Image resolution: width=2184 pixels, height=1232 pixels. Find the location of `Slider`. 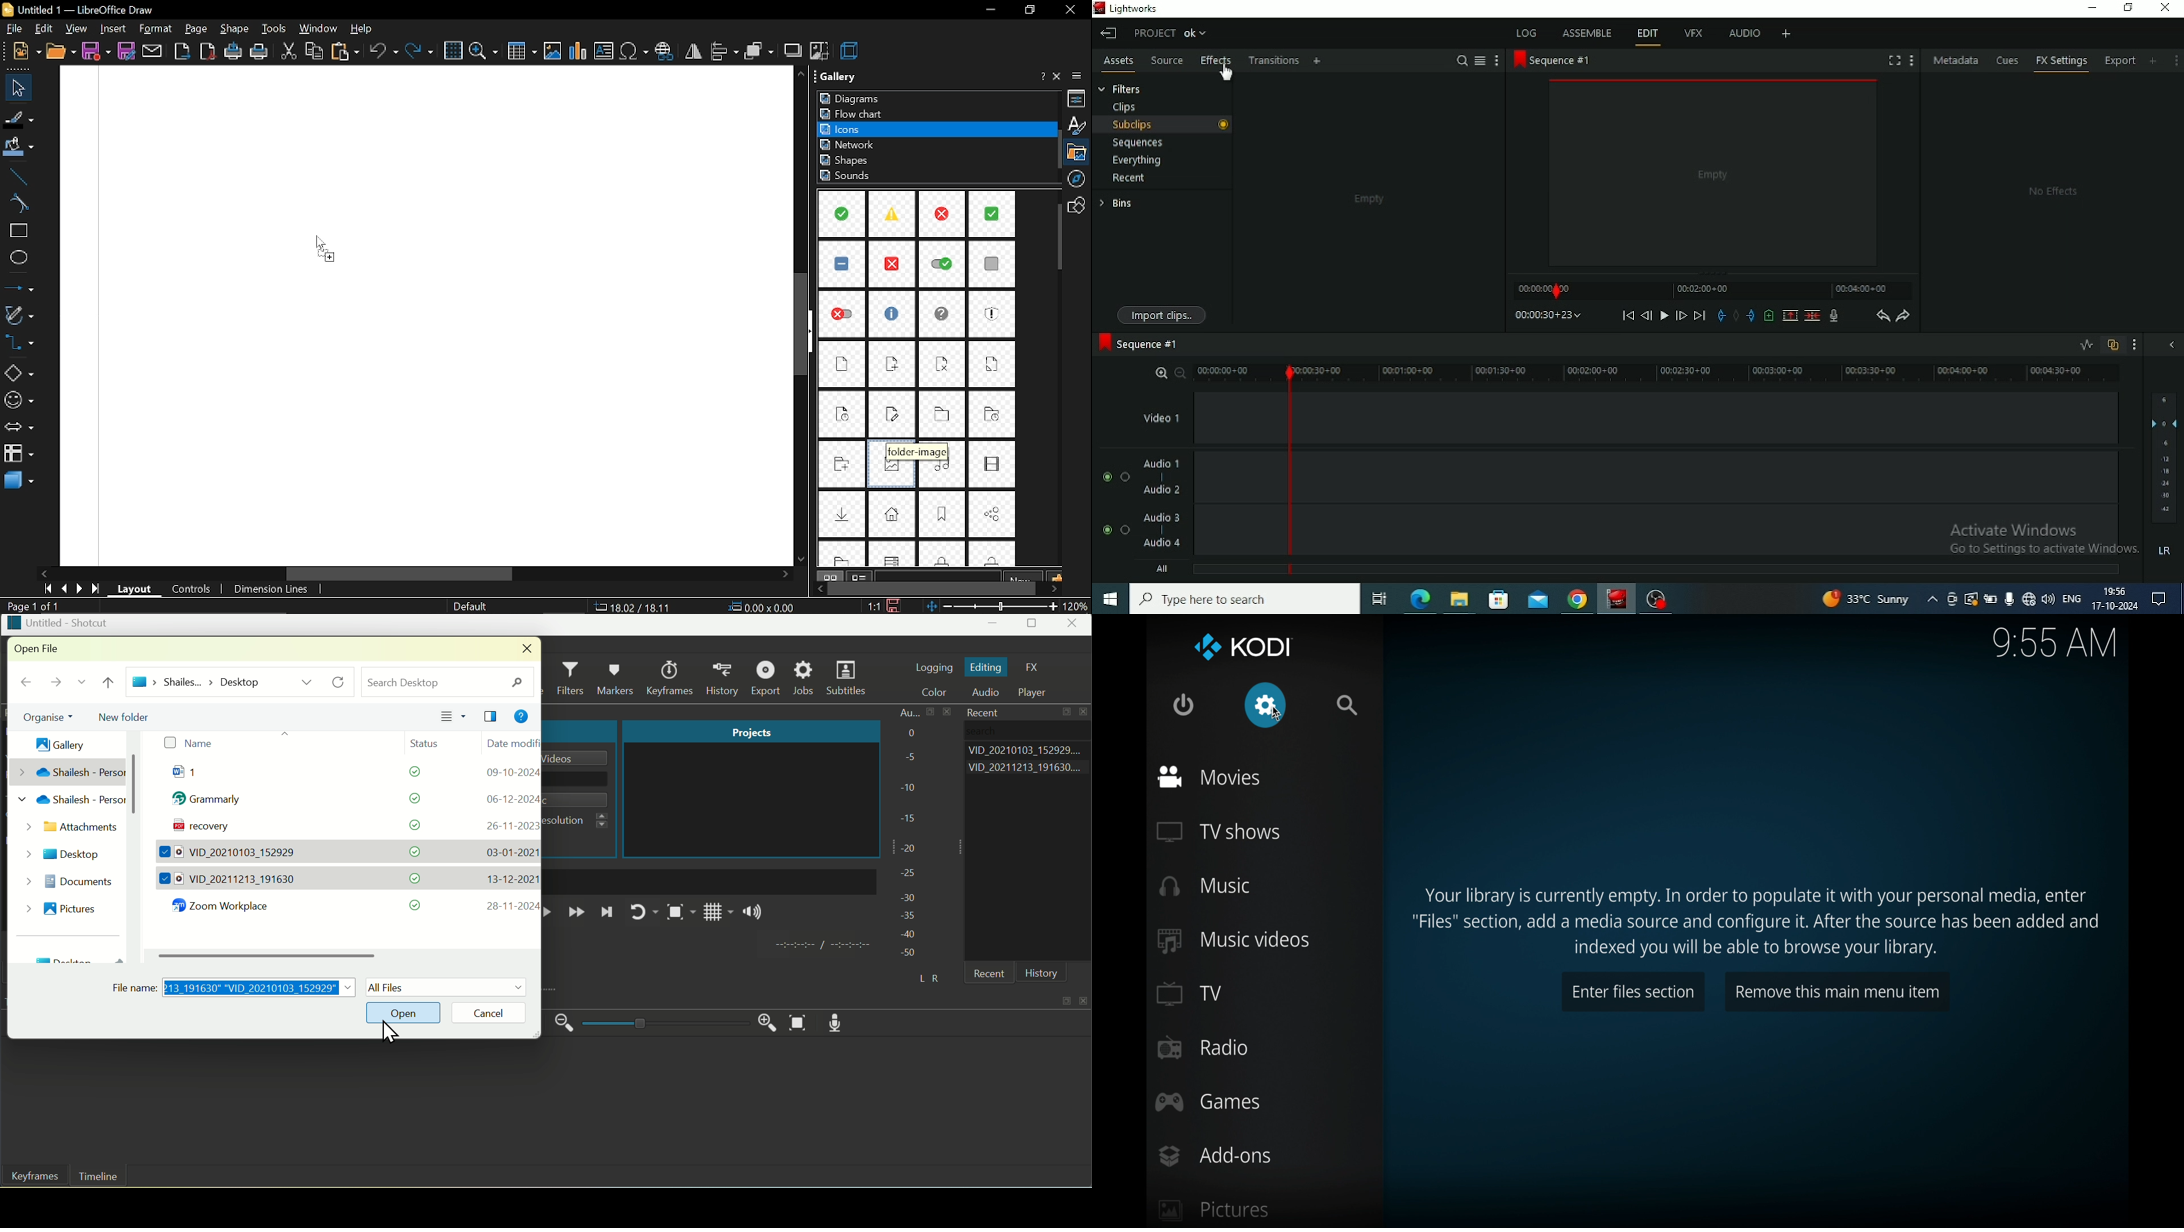

Slider is located at coordinates (1713, 373).